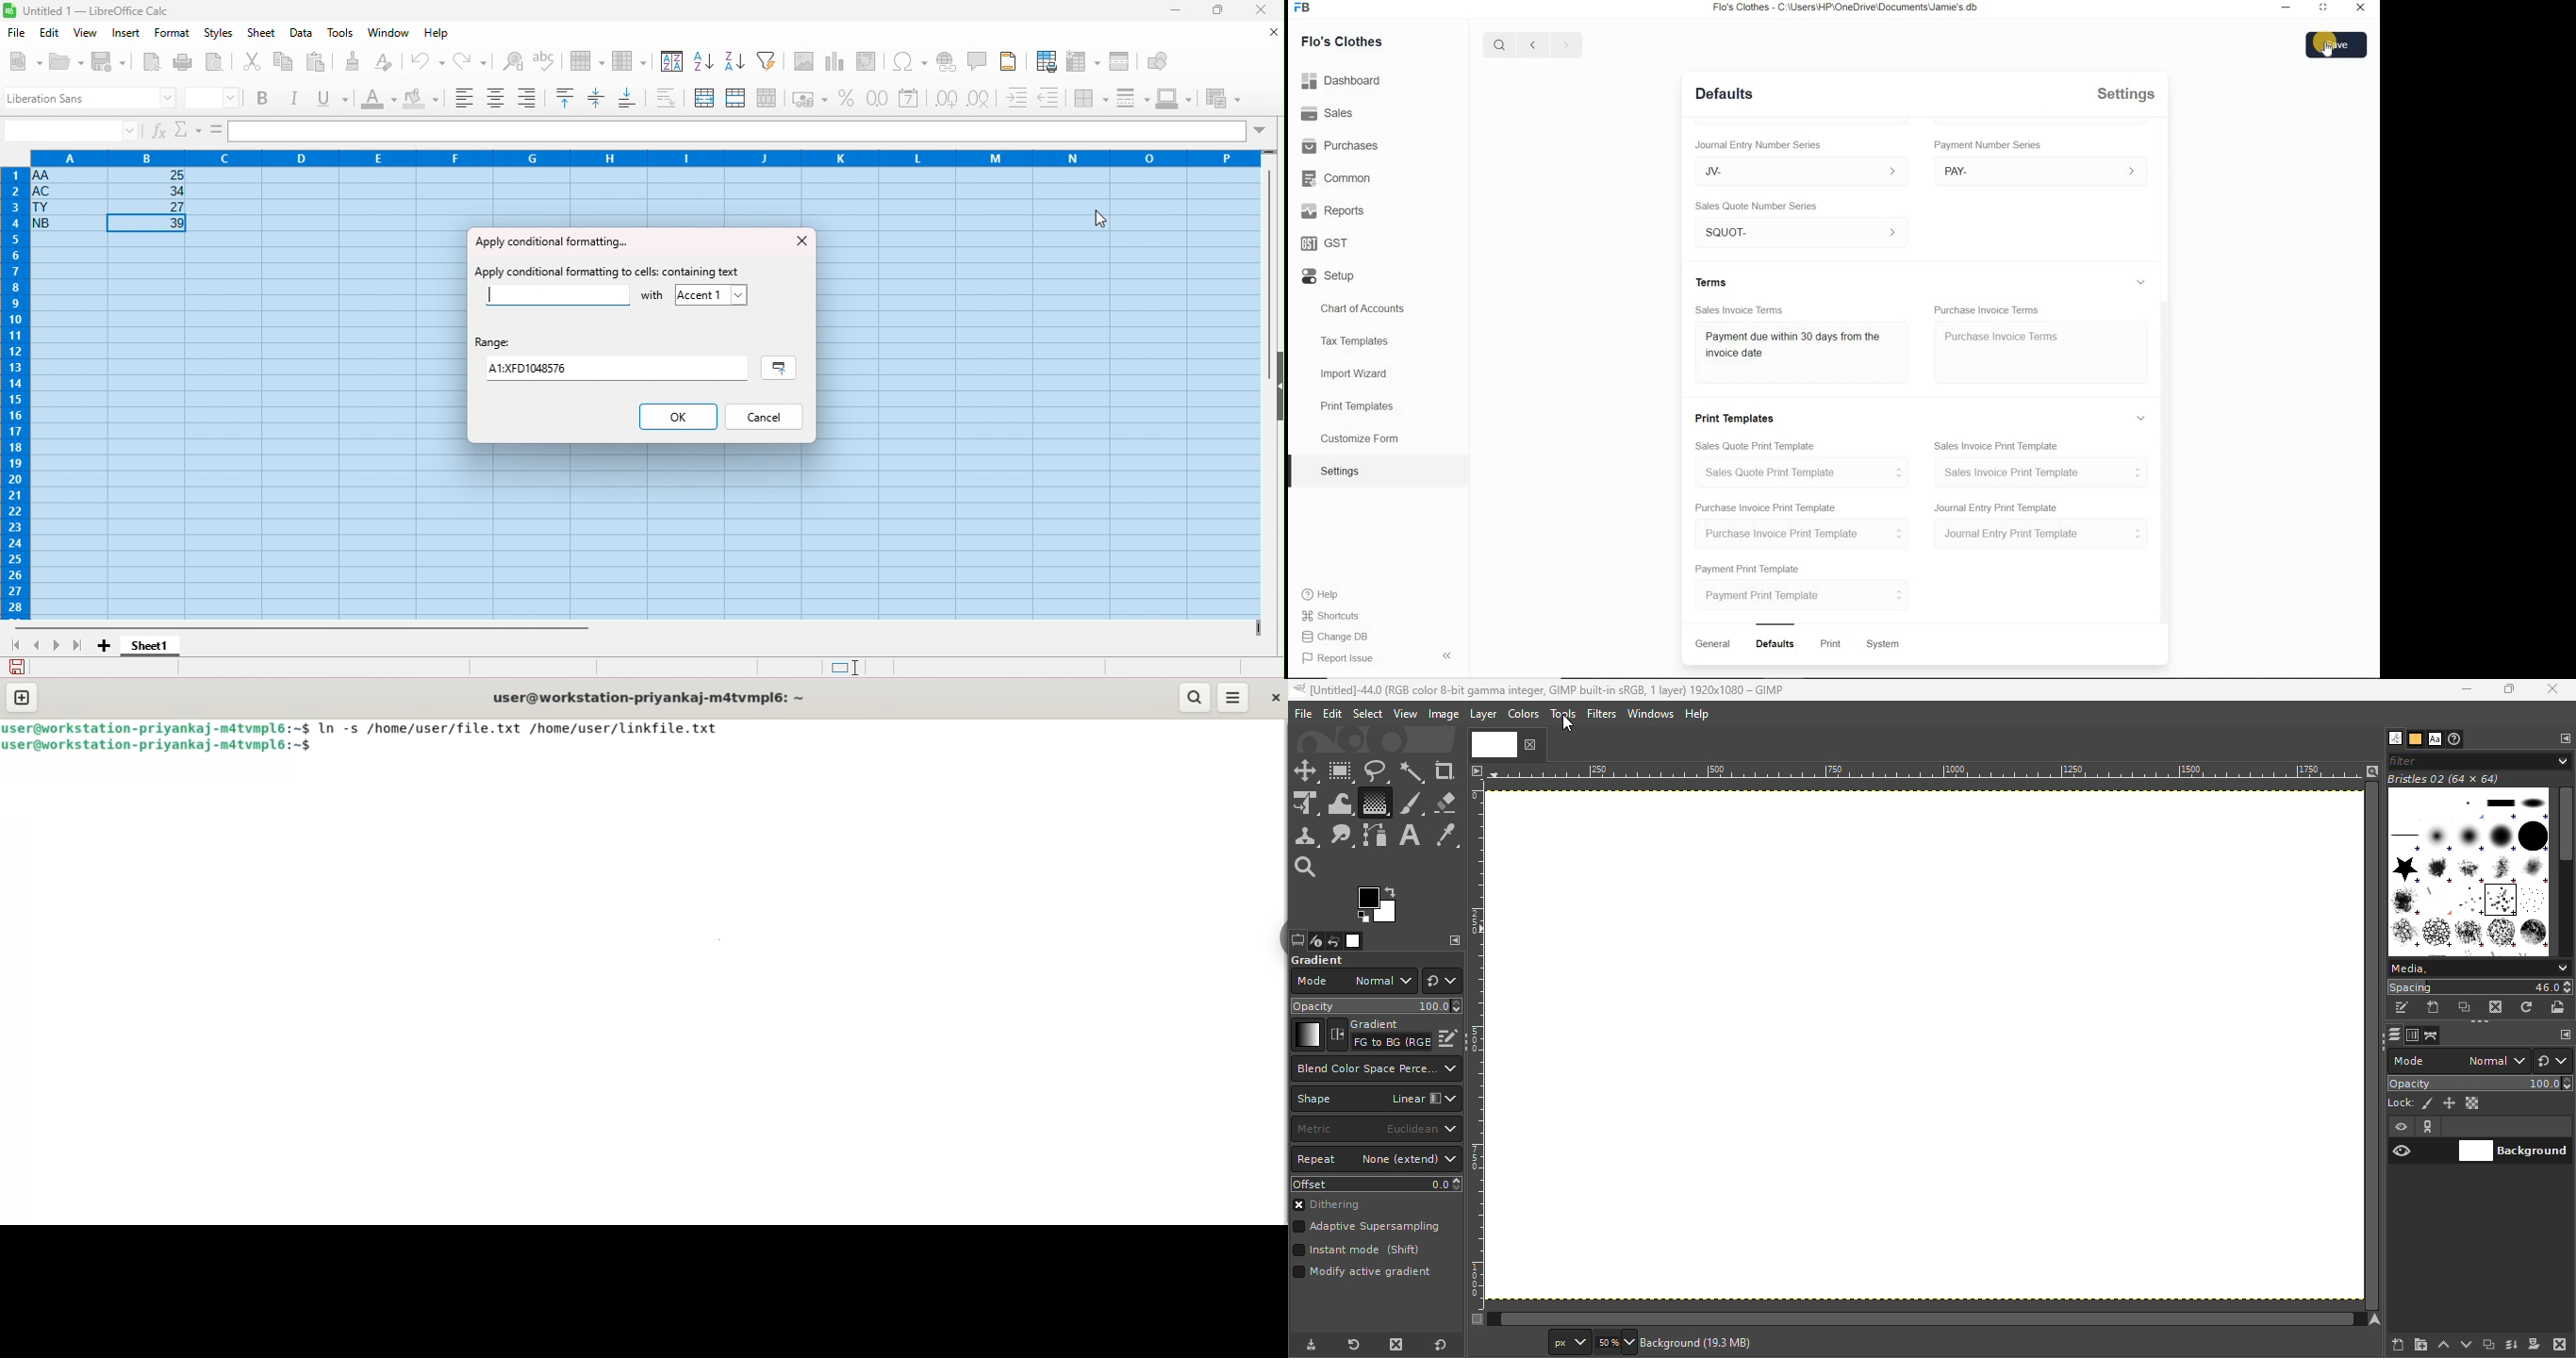 Image resolution: width=2576 pixels, height=1372 pixels. I want to click on print, so click(182, 61).